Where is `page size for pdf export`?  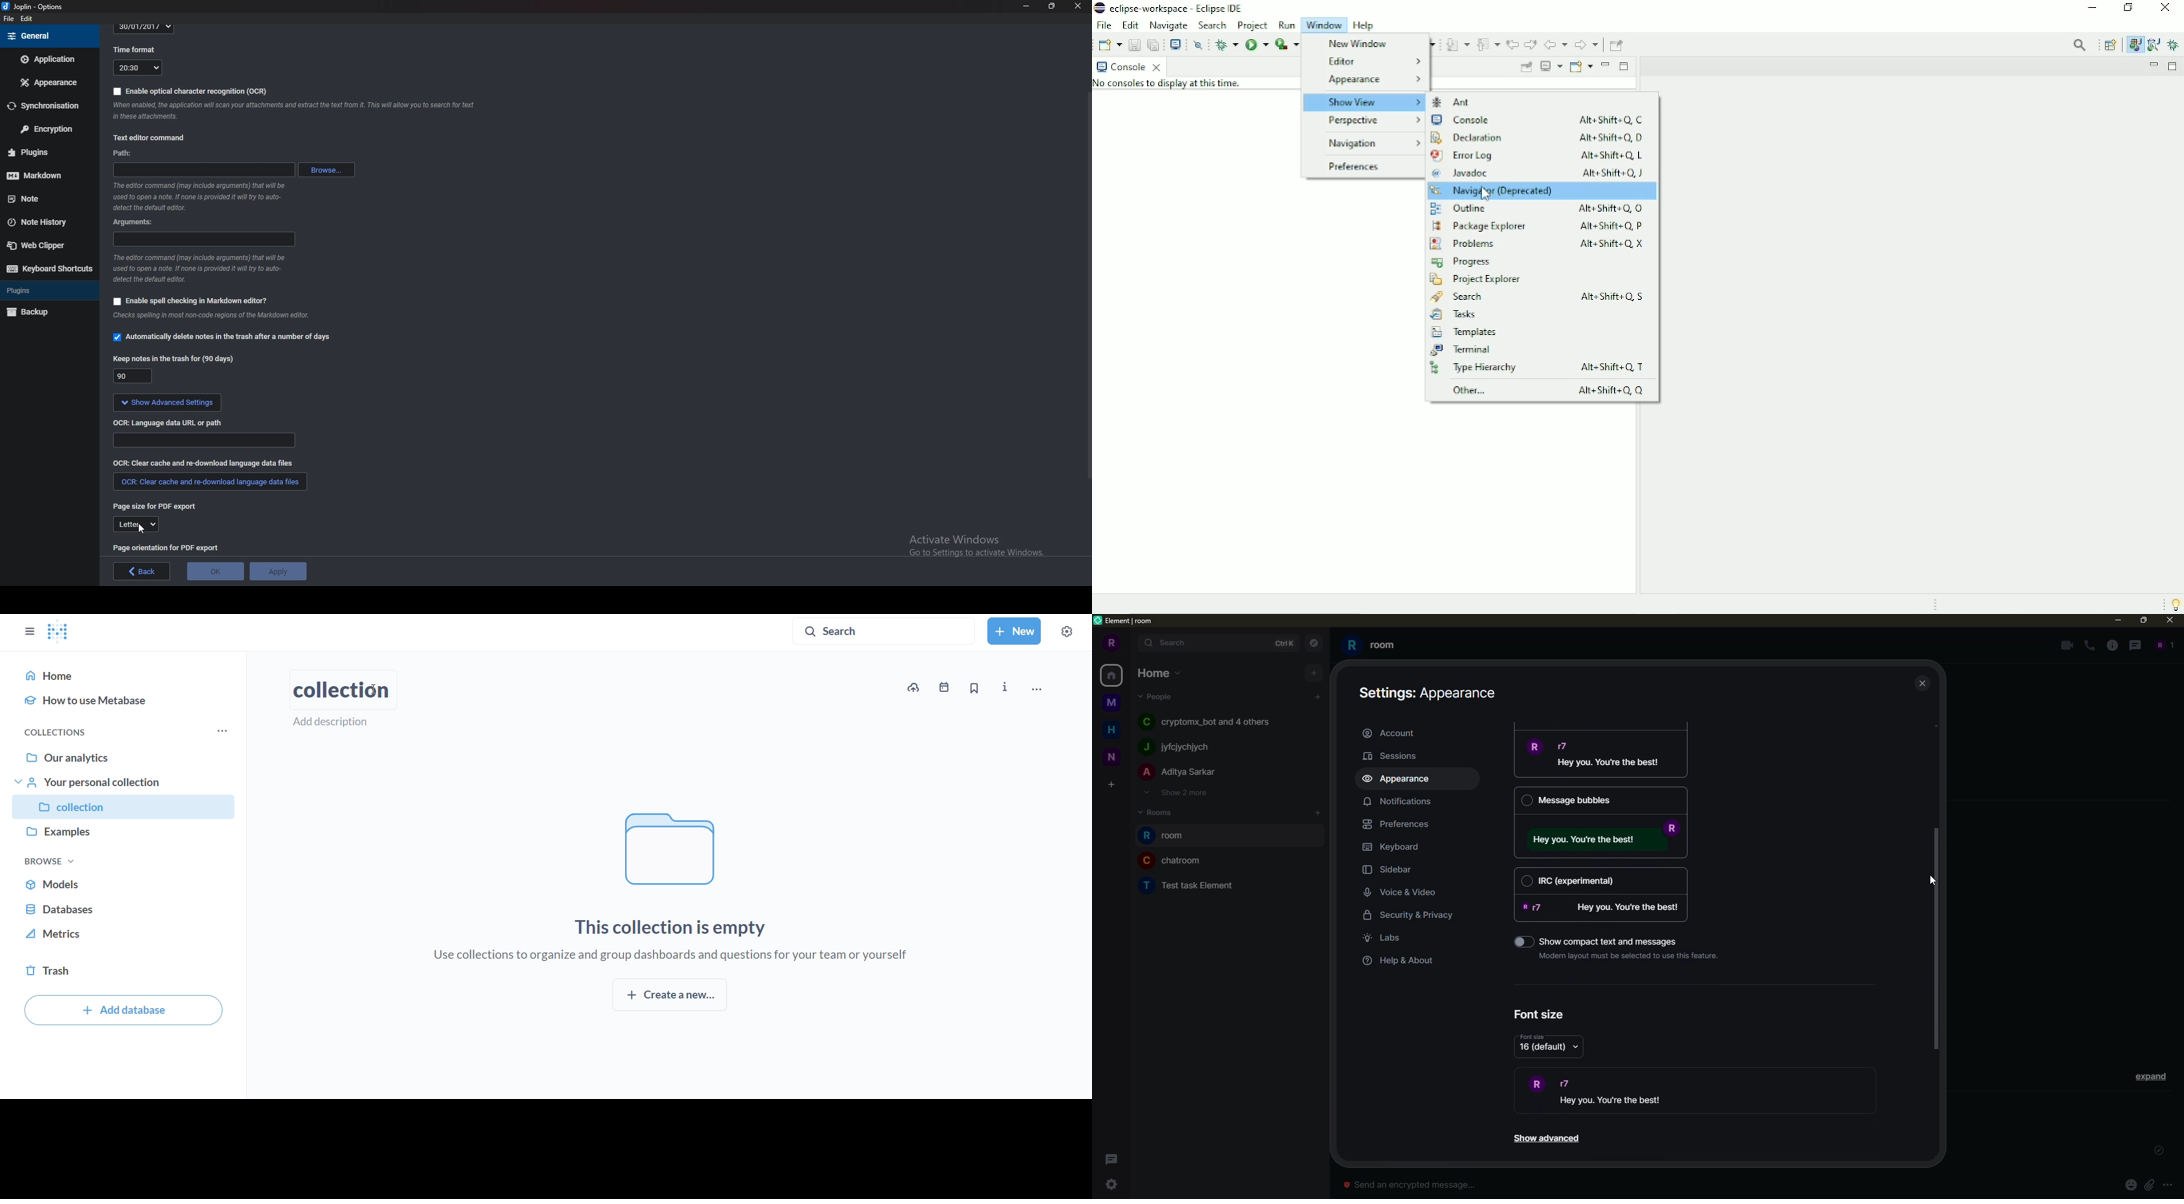 page size for pdf export is located at coordinates (158, 508).